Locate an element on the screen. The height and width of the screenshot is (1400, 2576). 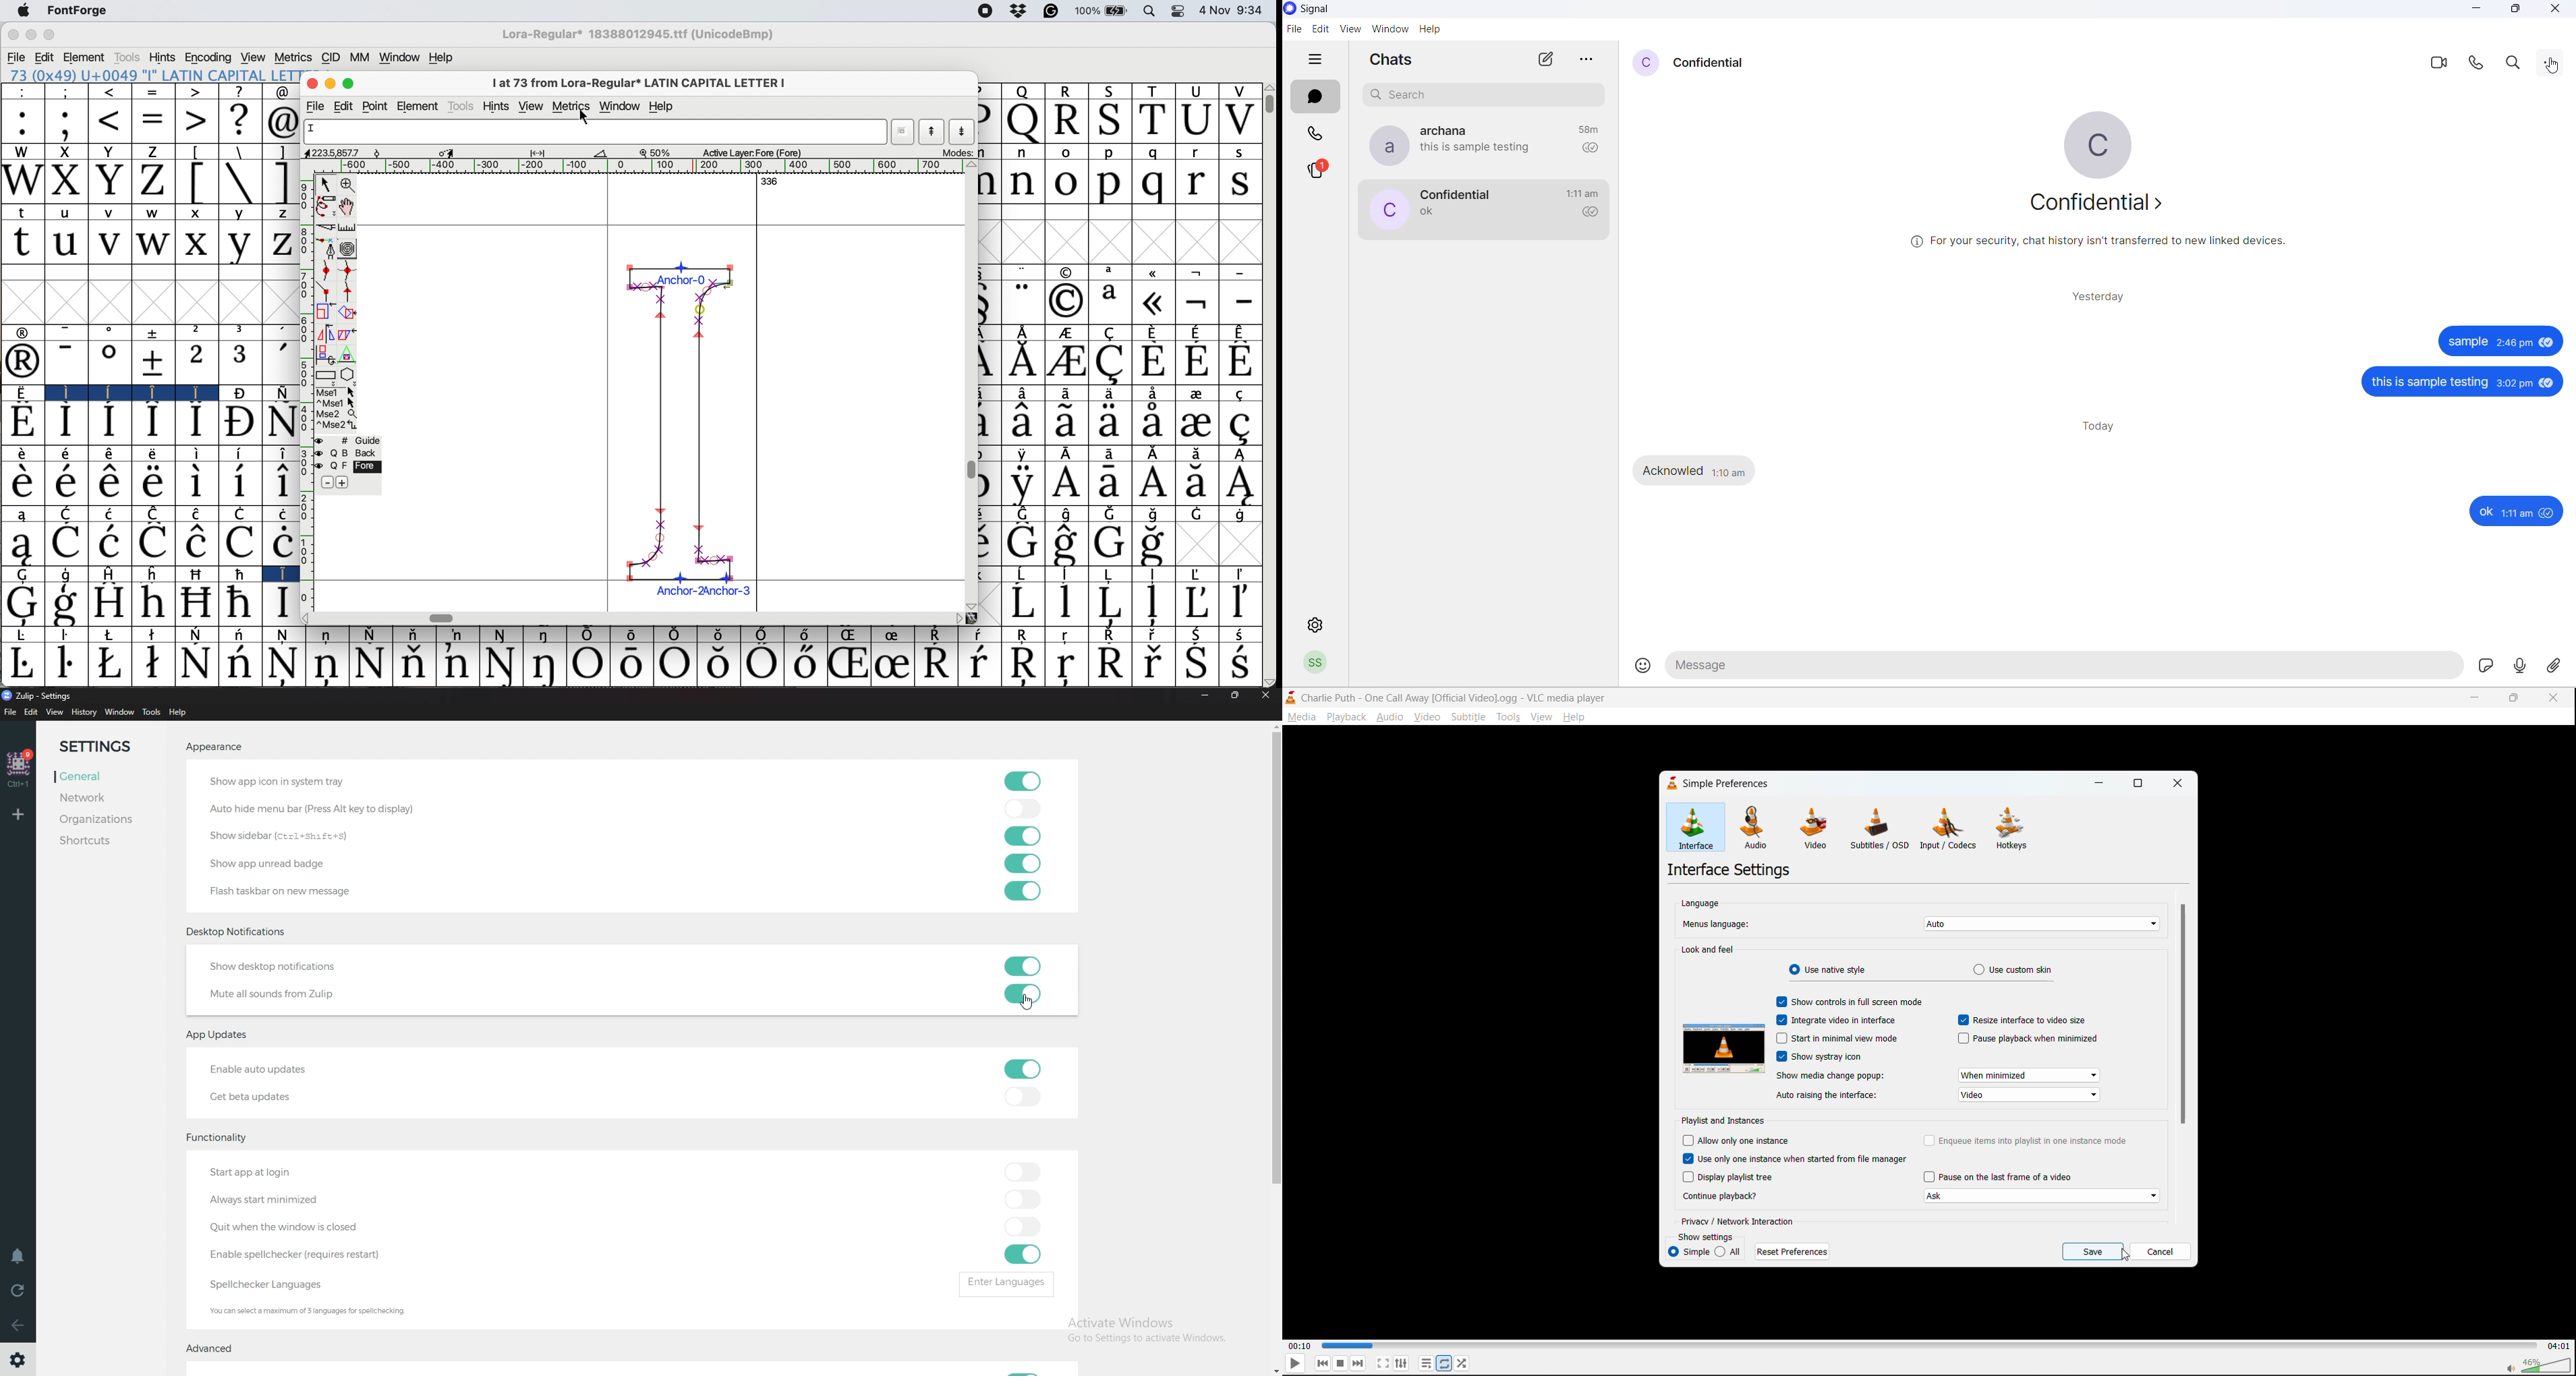
 is located at coordinates (154, 391).